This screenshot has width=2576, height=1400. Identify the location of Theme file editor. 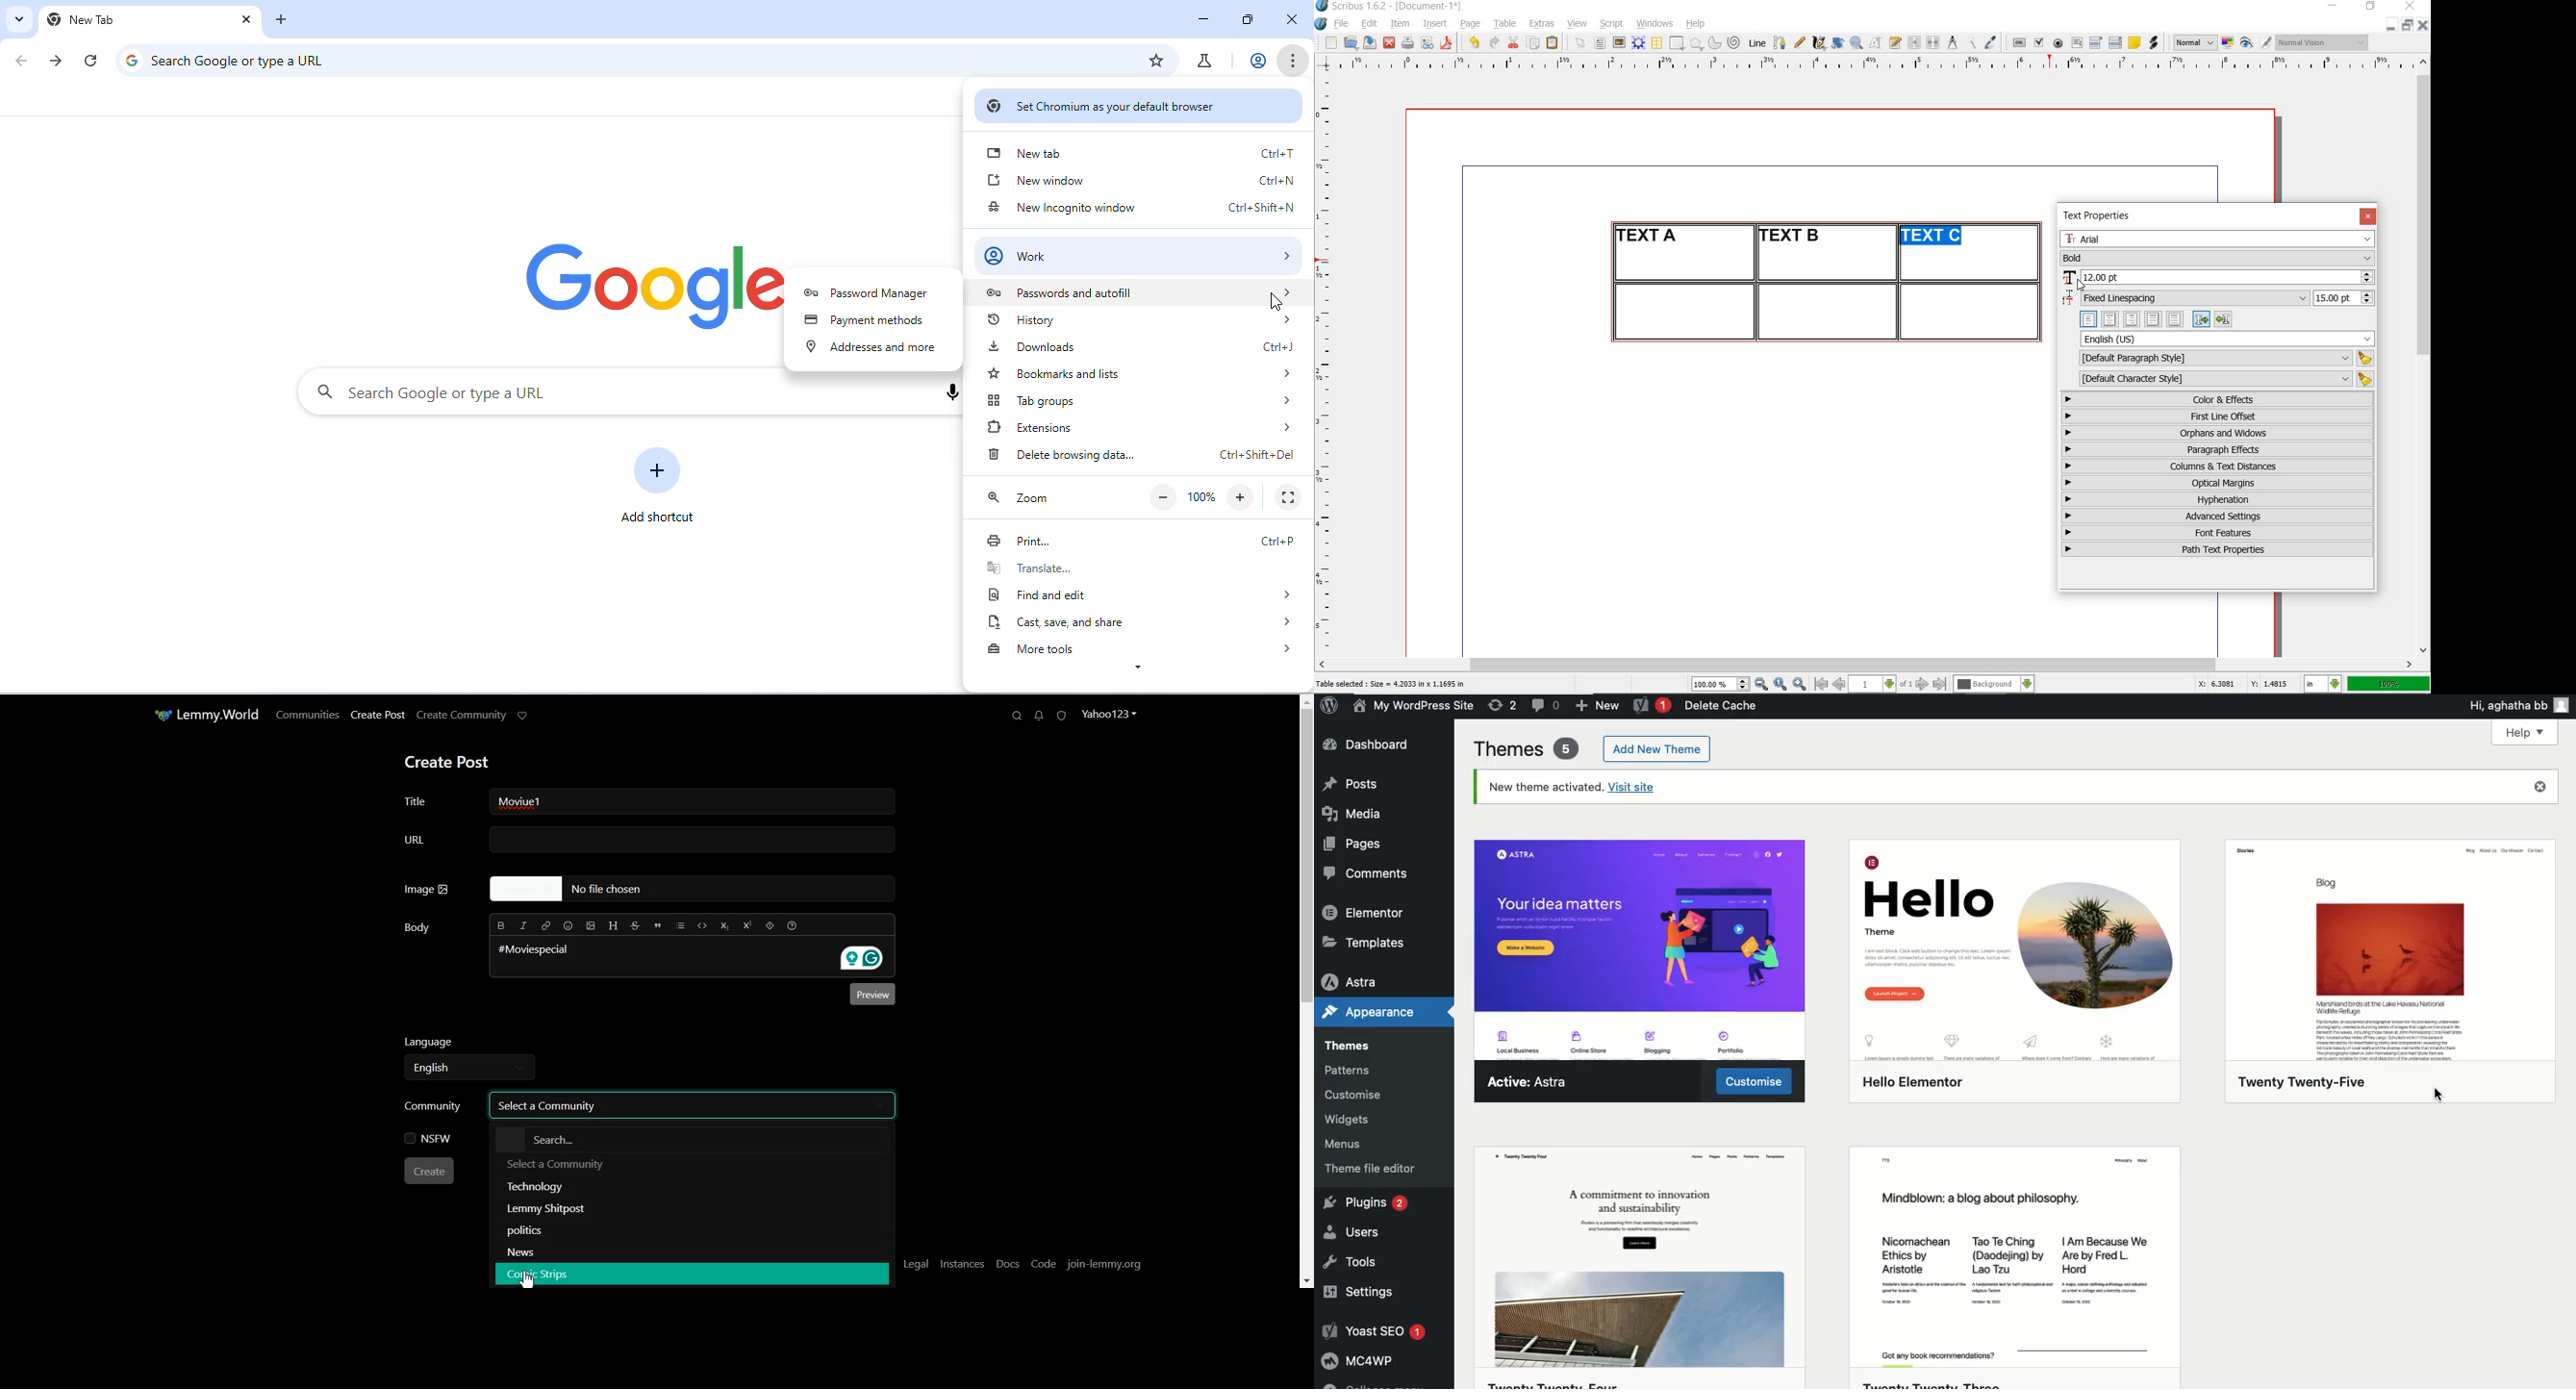
(1372, 1166).